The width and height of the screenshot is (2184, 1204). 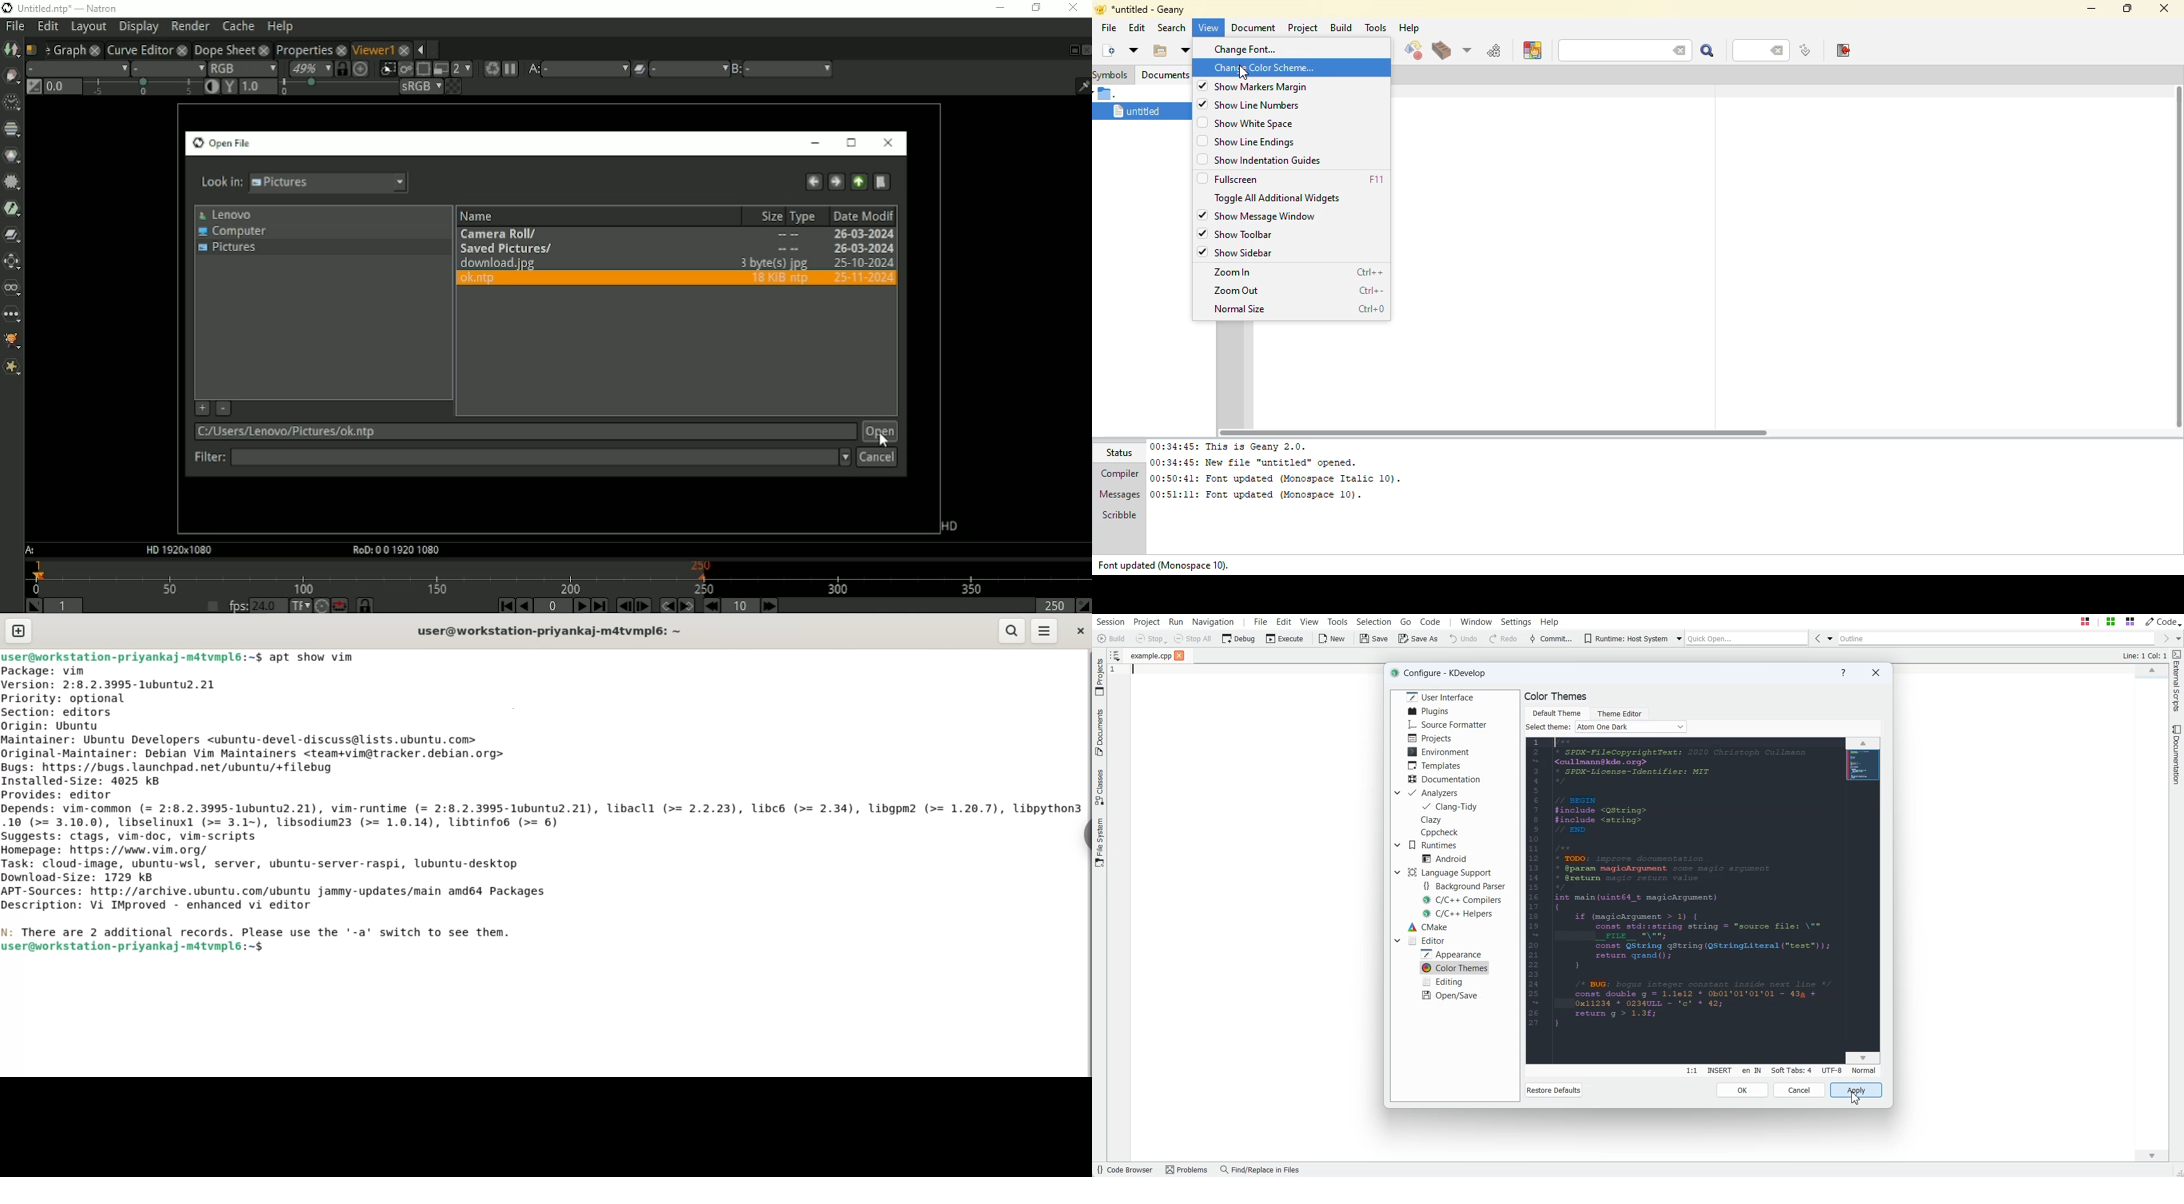 What do you see at coordinates (1397, 940) in the screenshot?
I see `Drop Down box` at bounding box center [1397, 940].